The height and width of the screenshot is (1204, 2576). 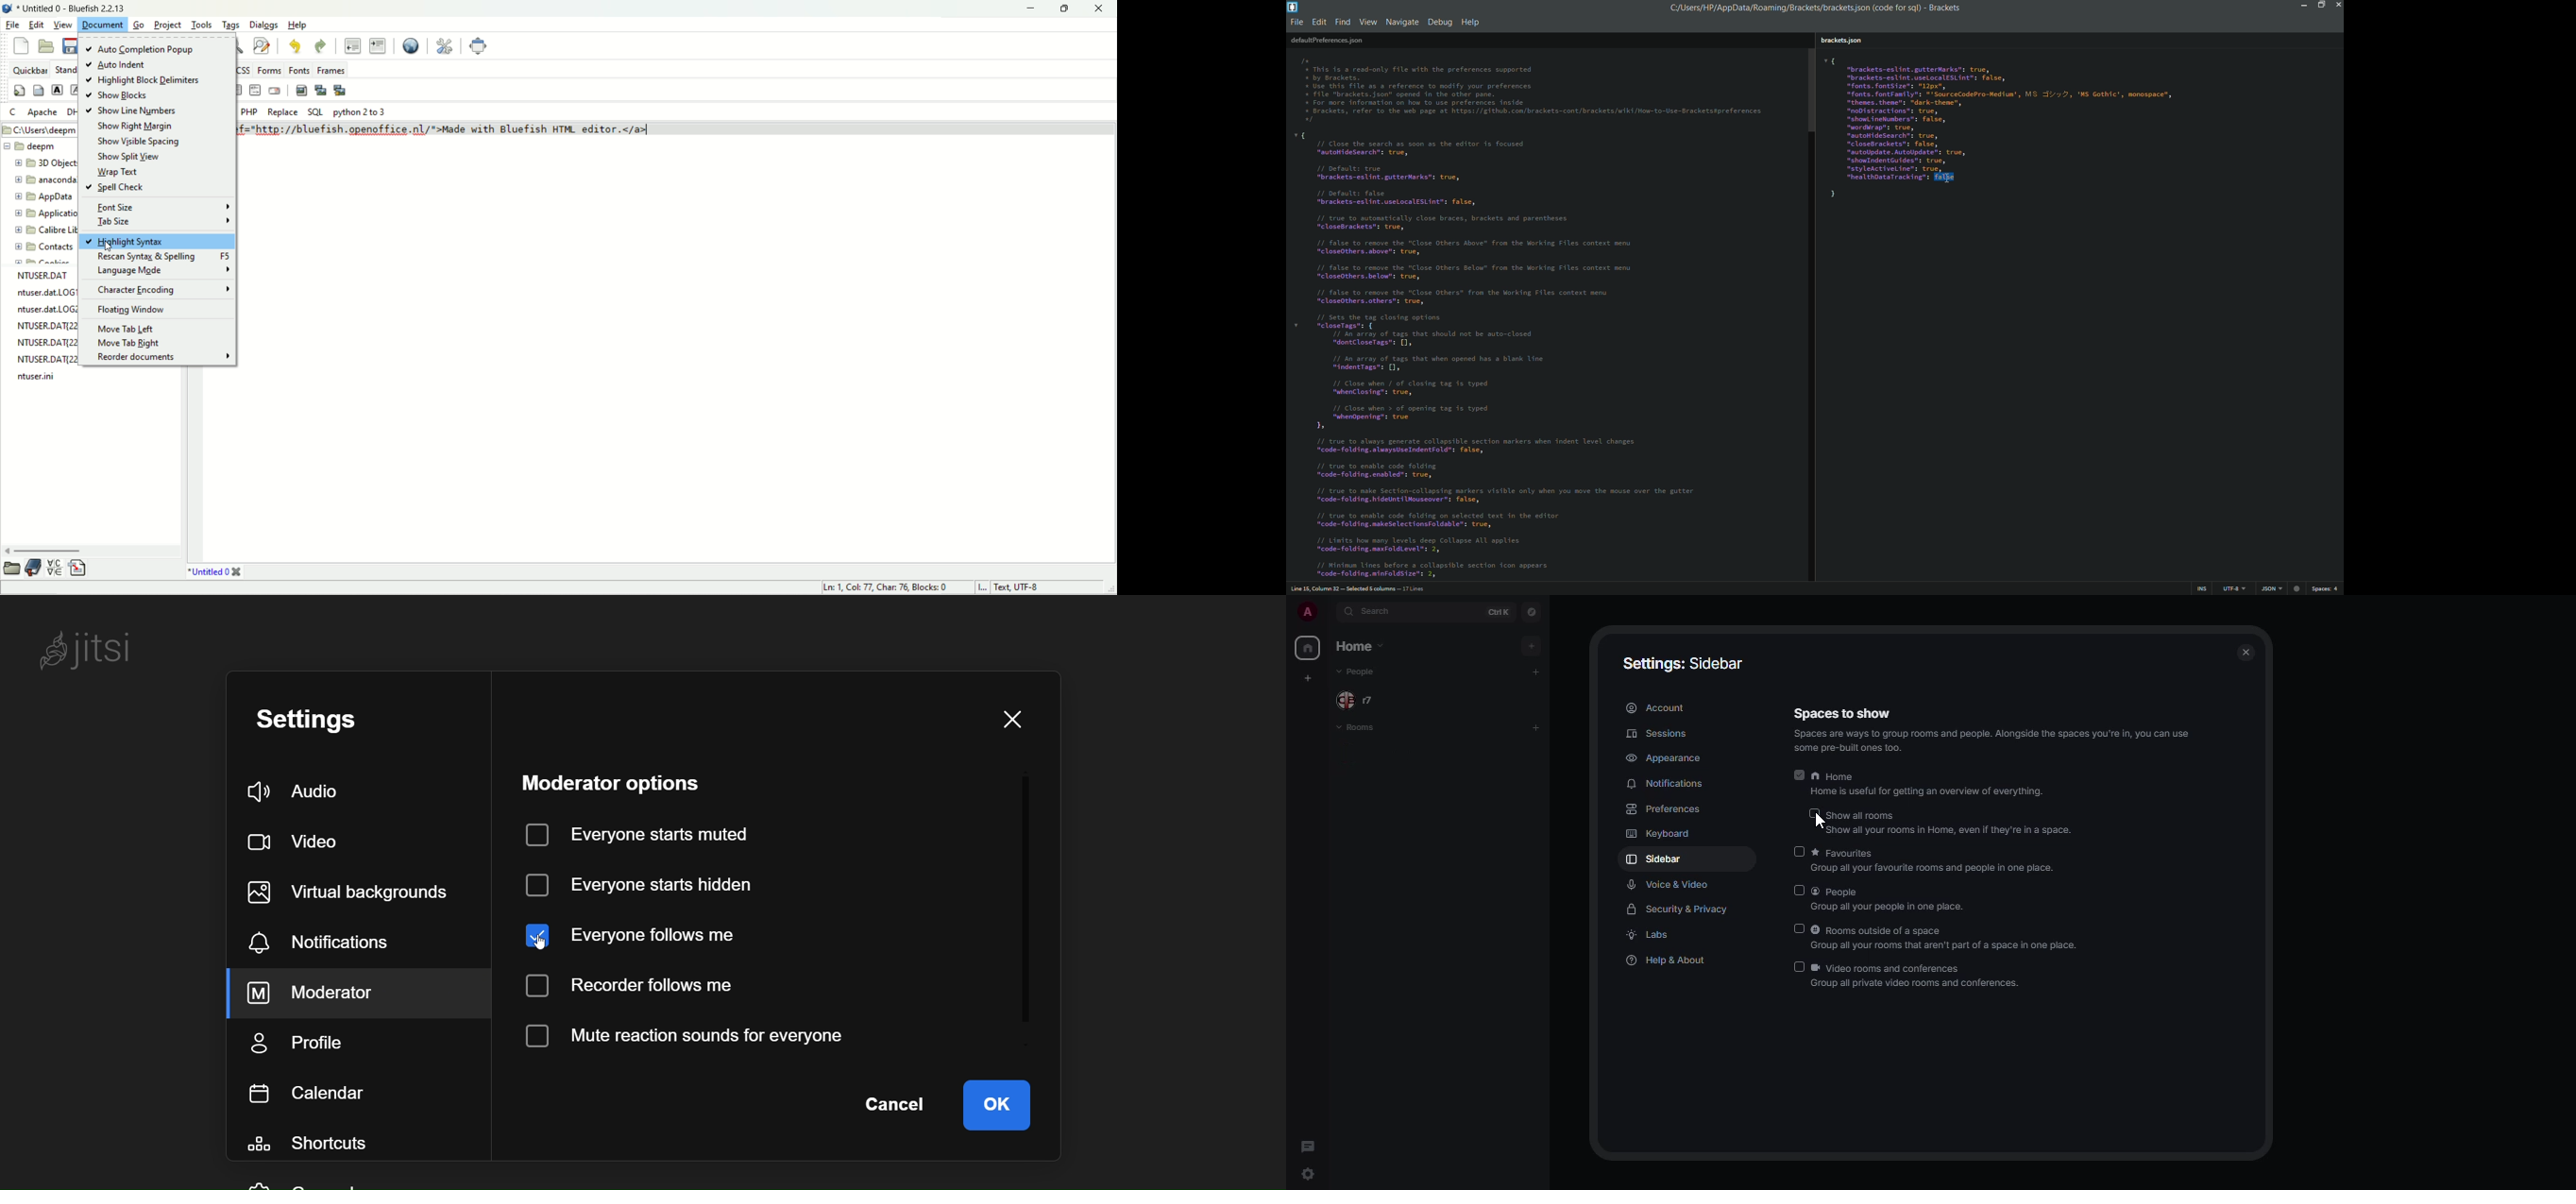 What do you see at coordinates (1383, 613) in the screenshot?
I see `search` at bounding box center [1383, 613].